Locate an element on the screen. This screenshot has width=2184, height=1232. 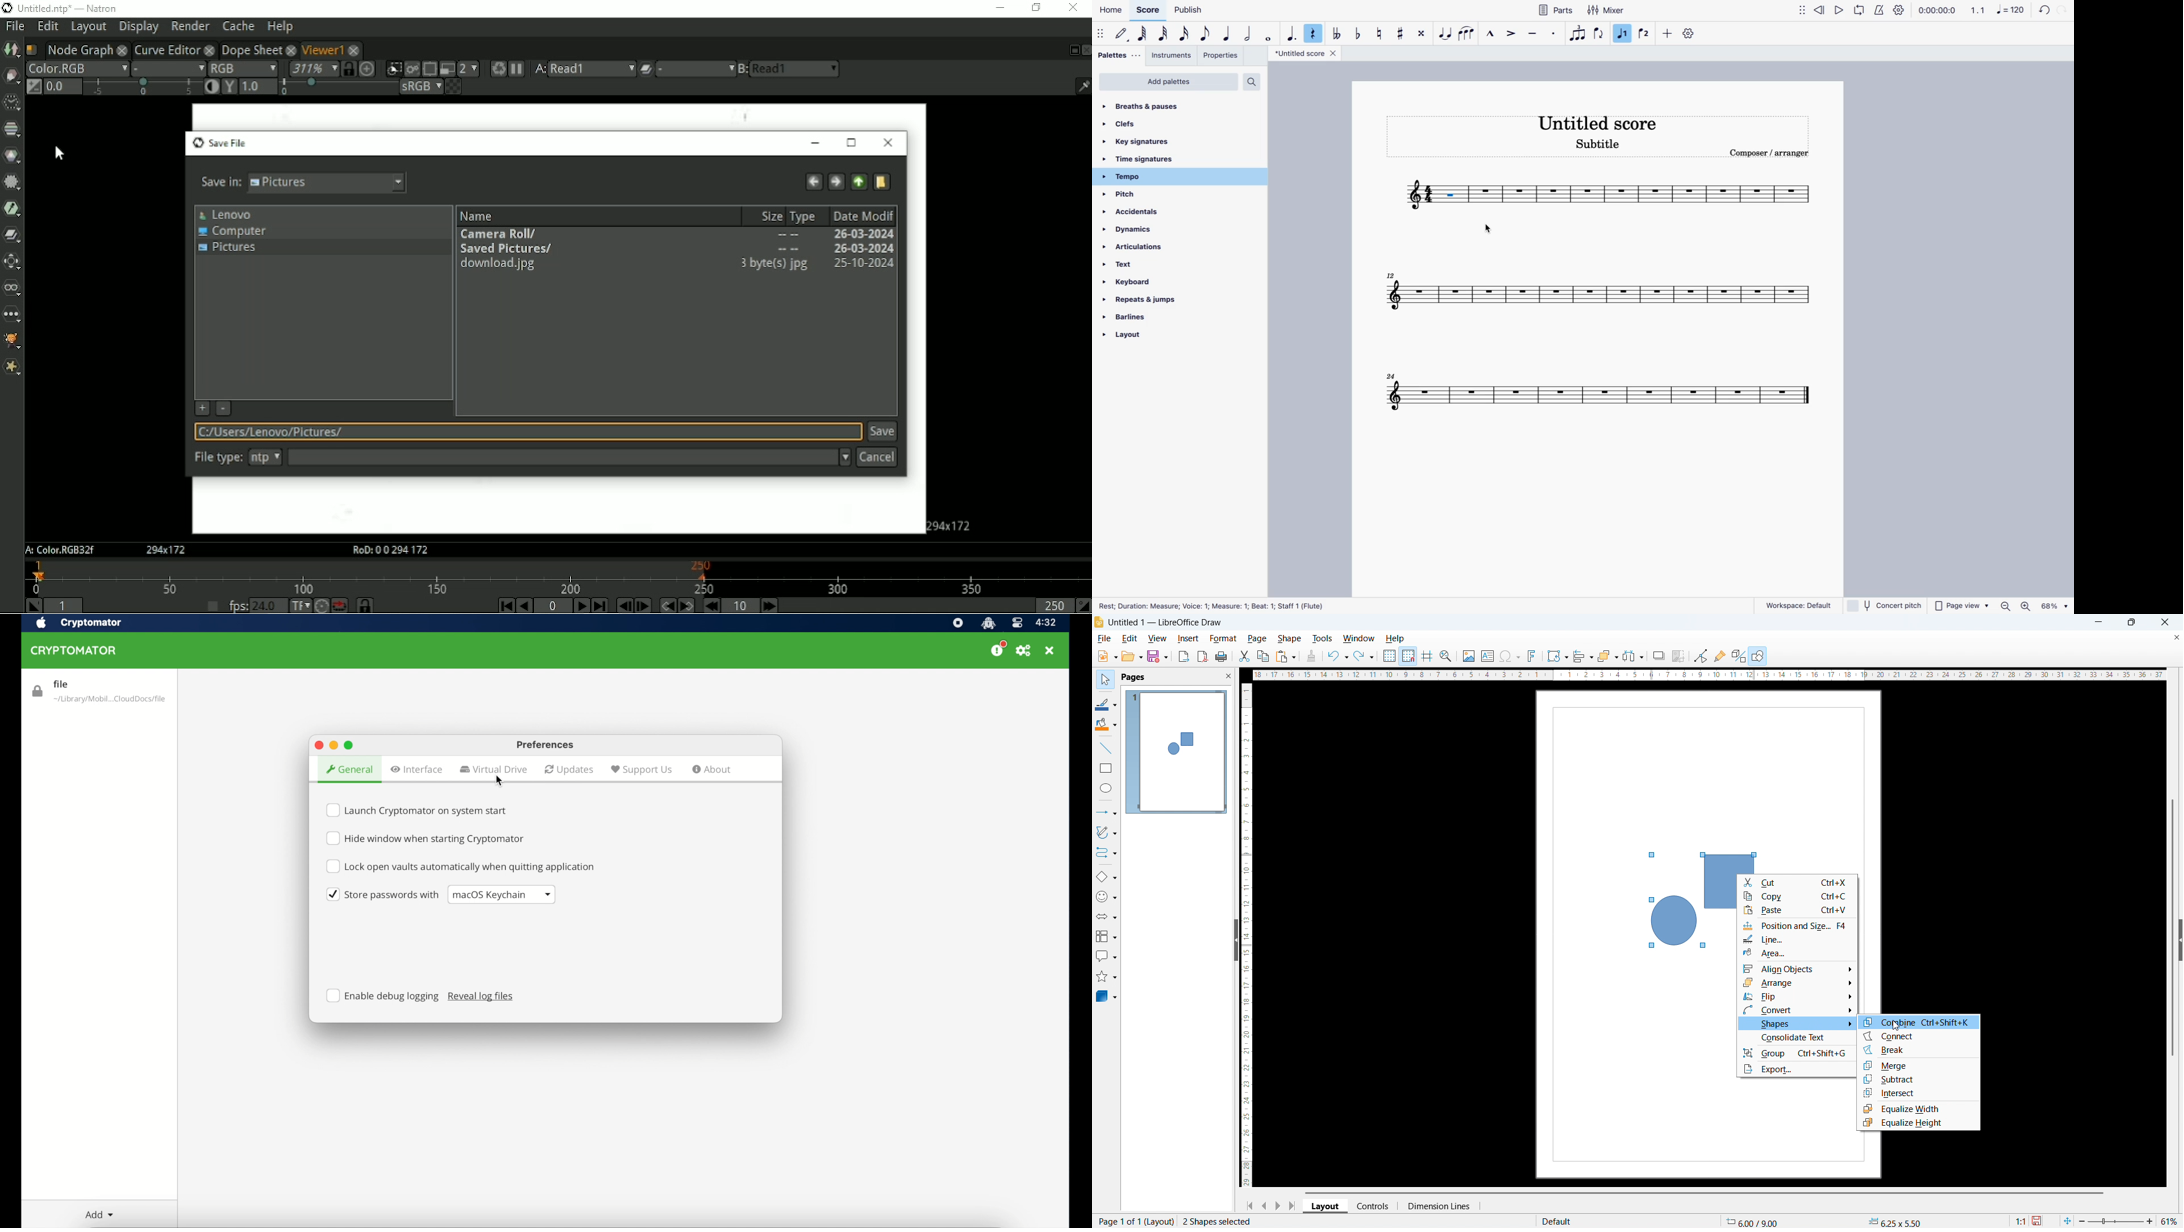
close is located at coordinates (124, 49).